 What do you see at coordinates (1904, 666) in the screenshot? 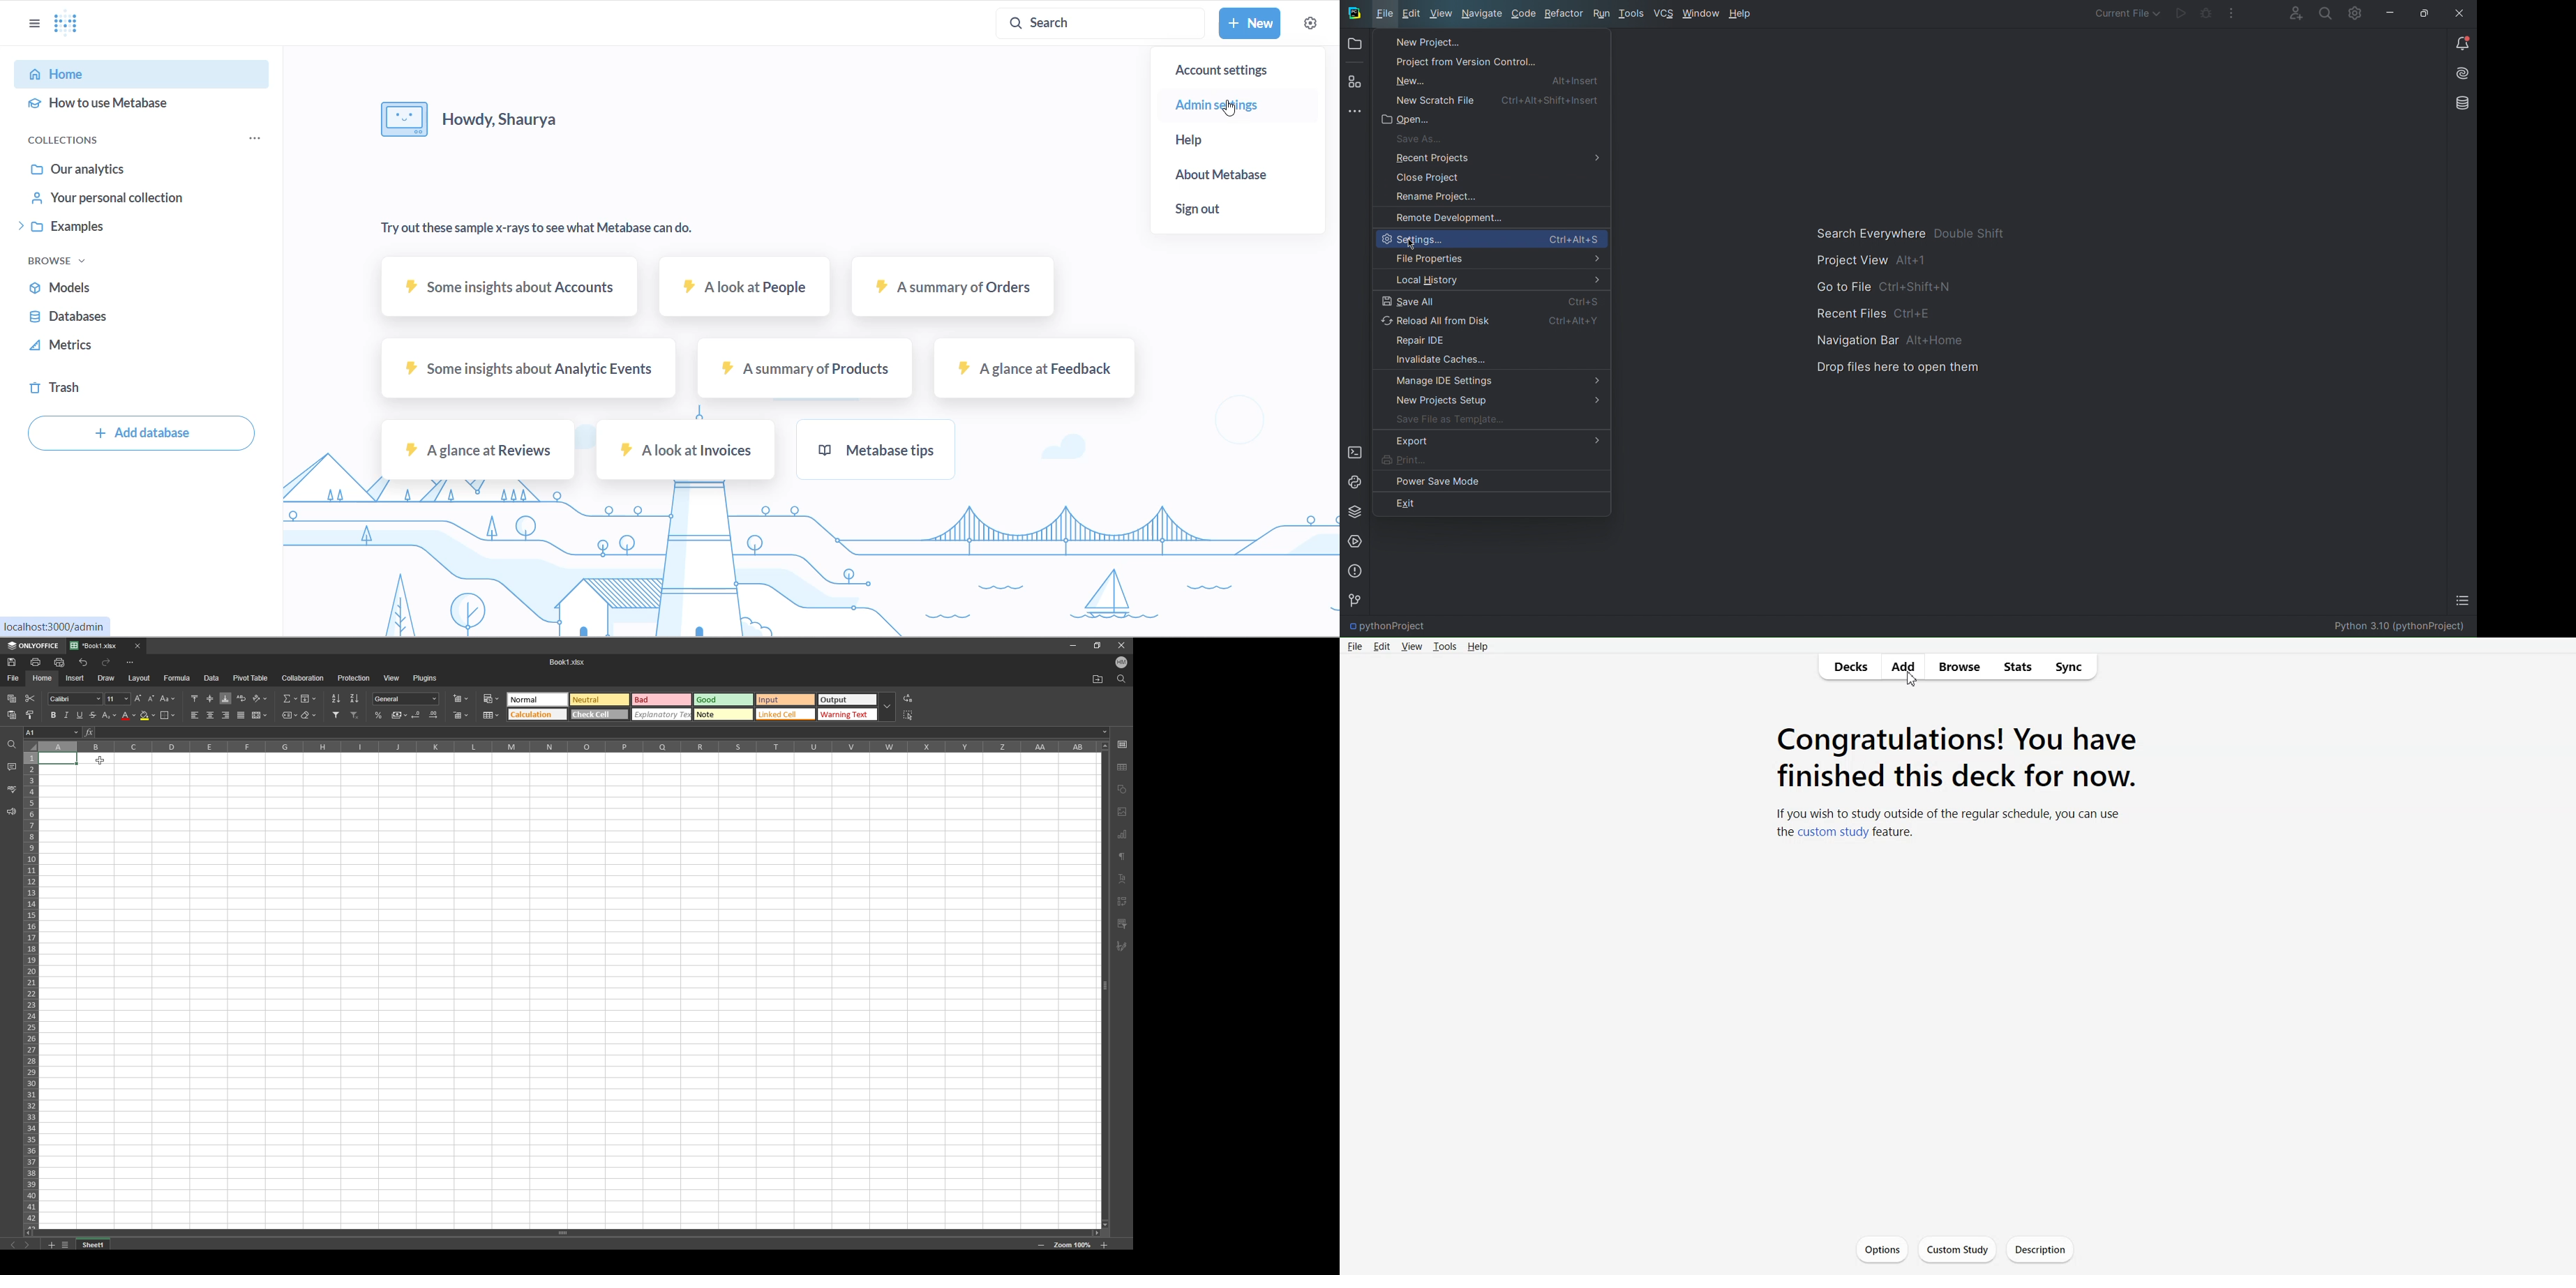
I see `Add` at bounding box center [1904, 666].